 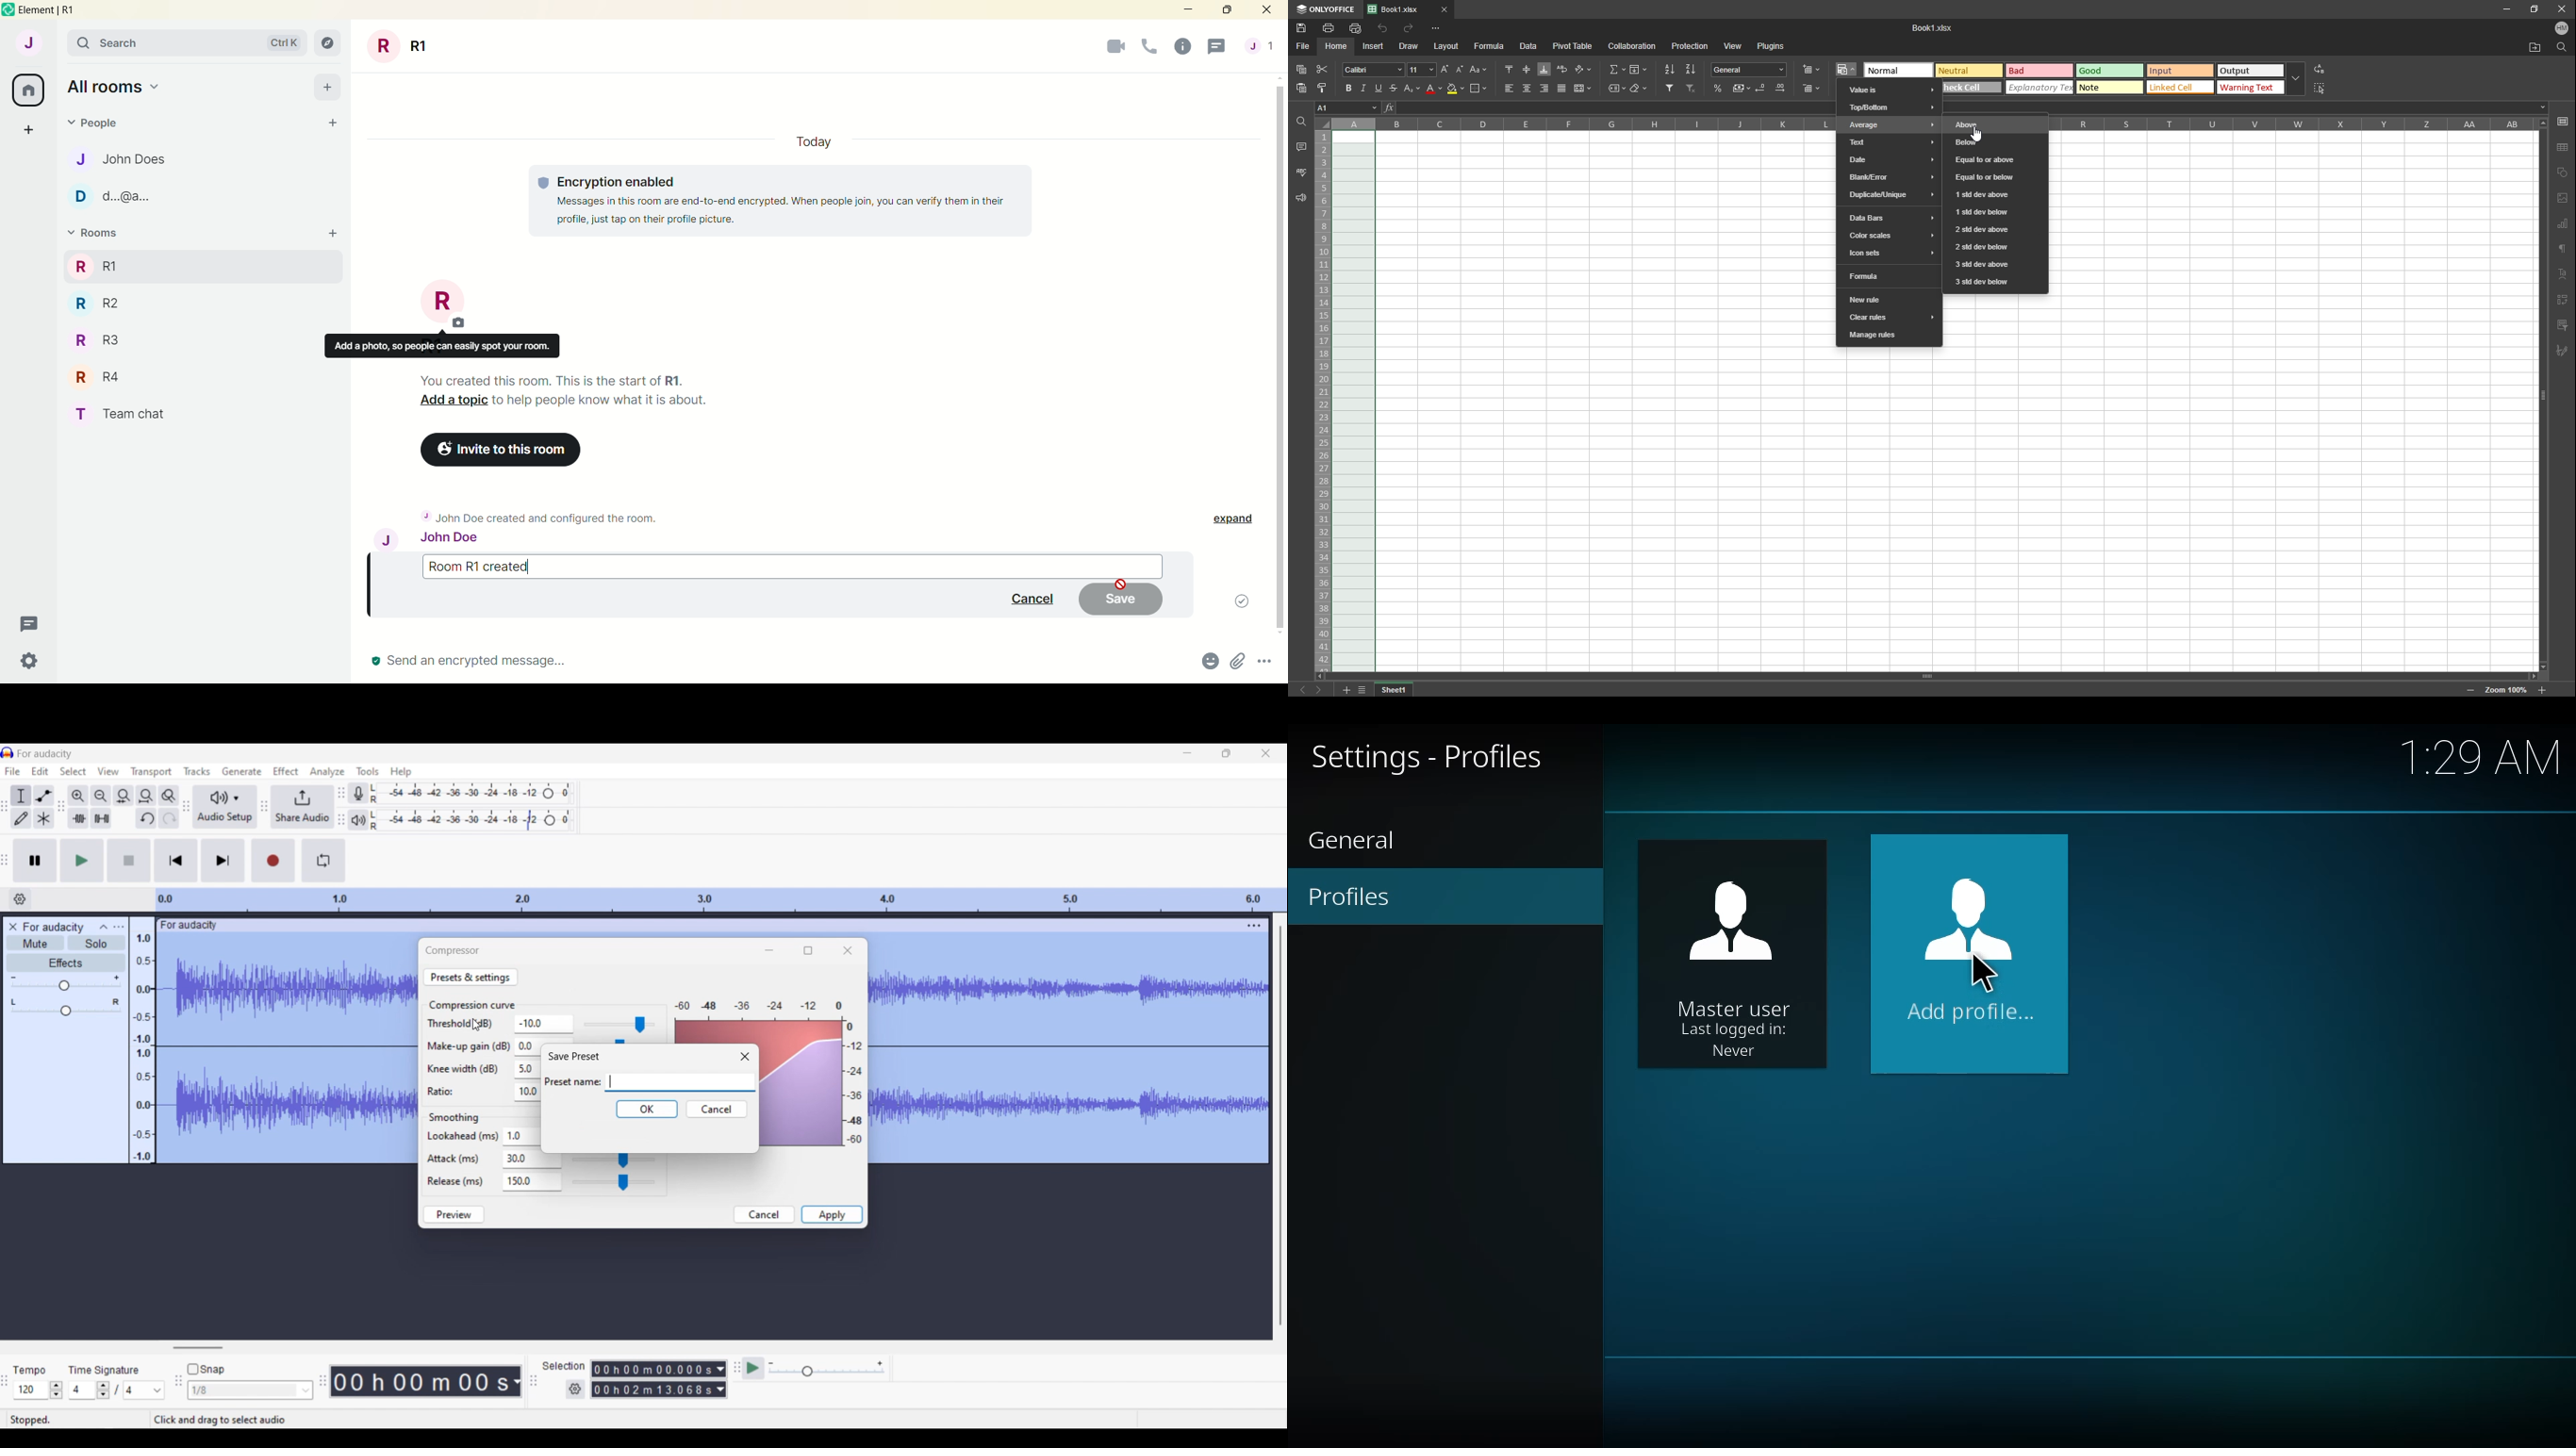 What do you see at coordinates (536, 1024) in the screenshot?
I see `-10.0` at bounding box center [536, 1024].